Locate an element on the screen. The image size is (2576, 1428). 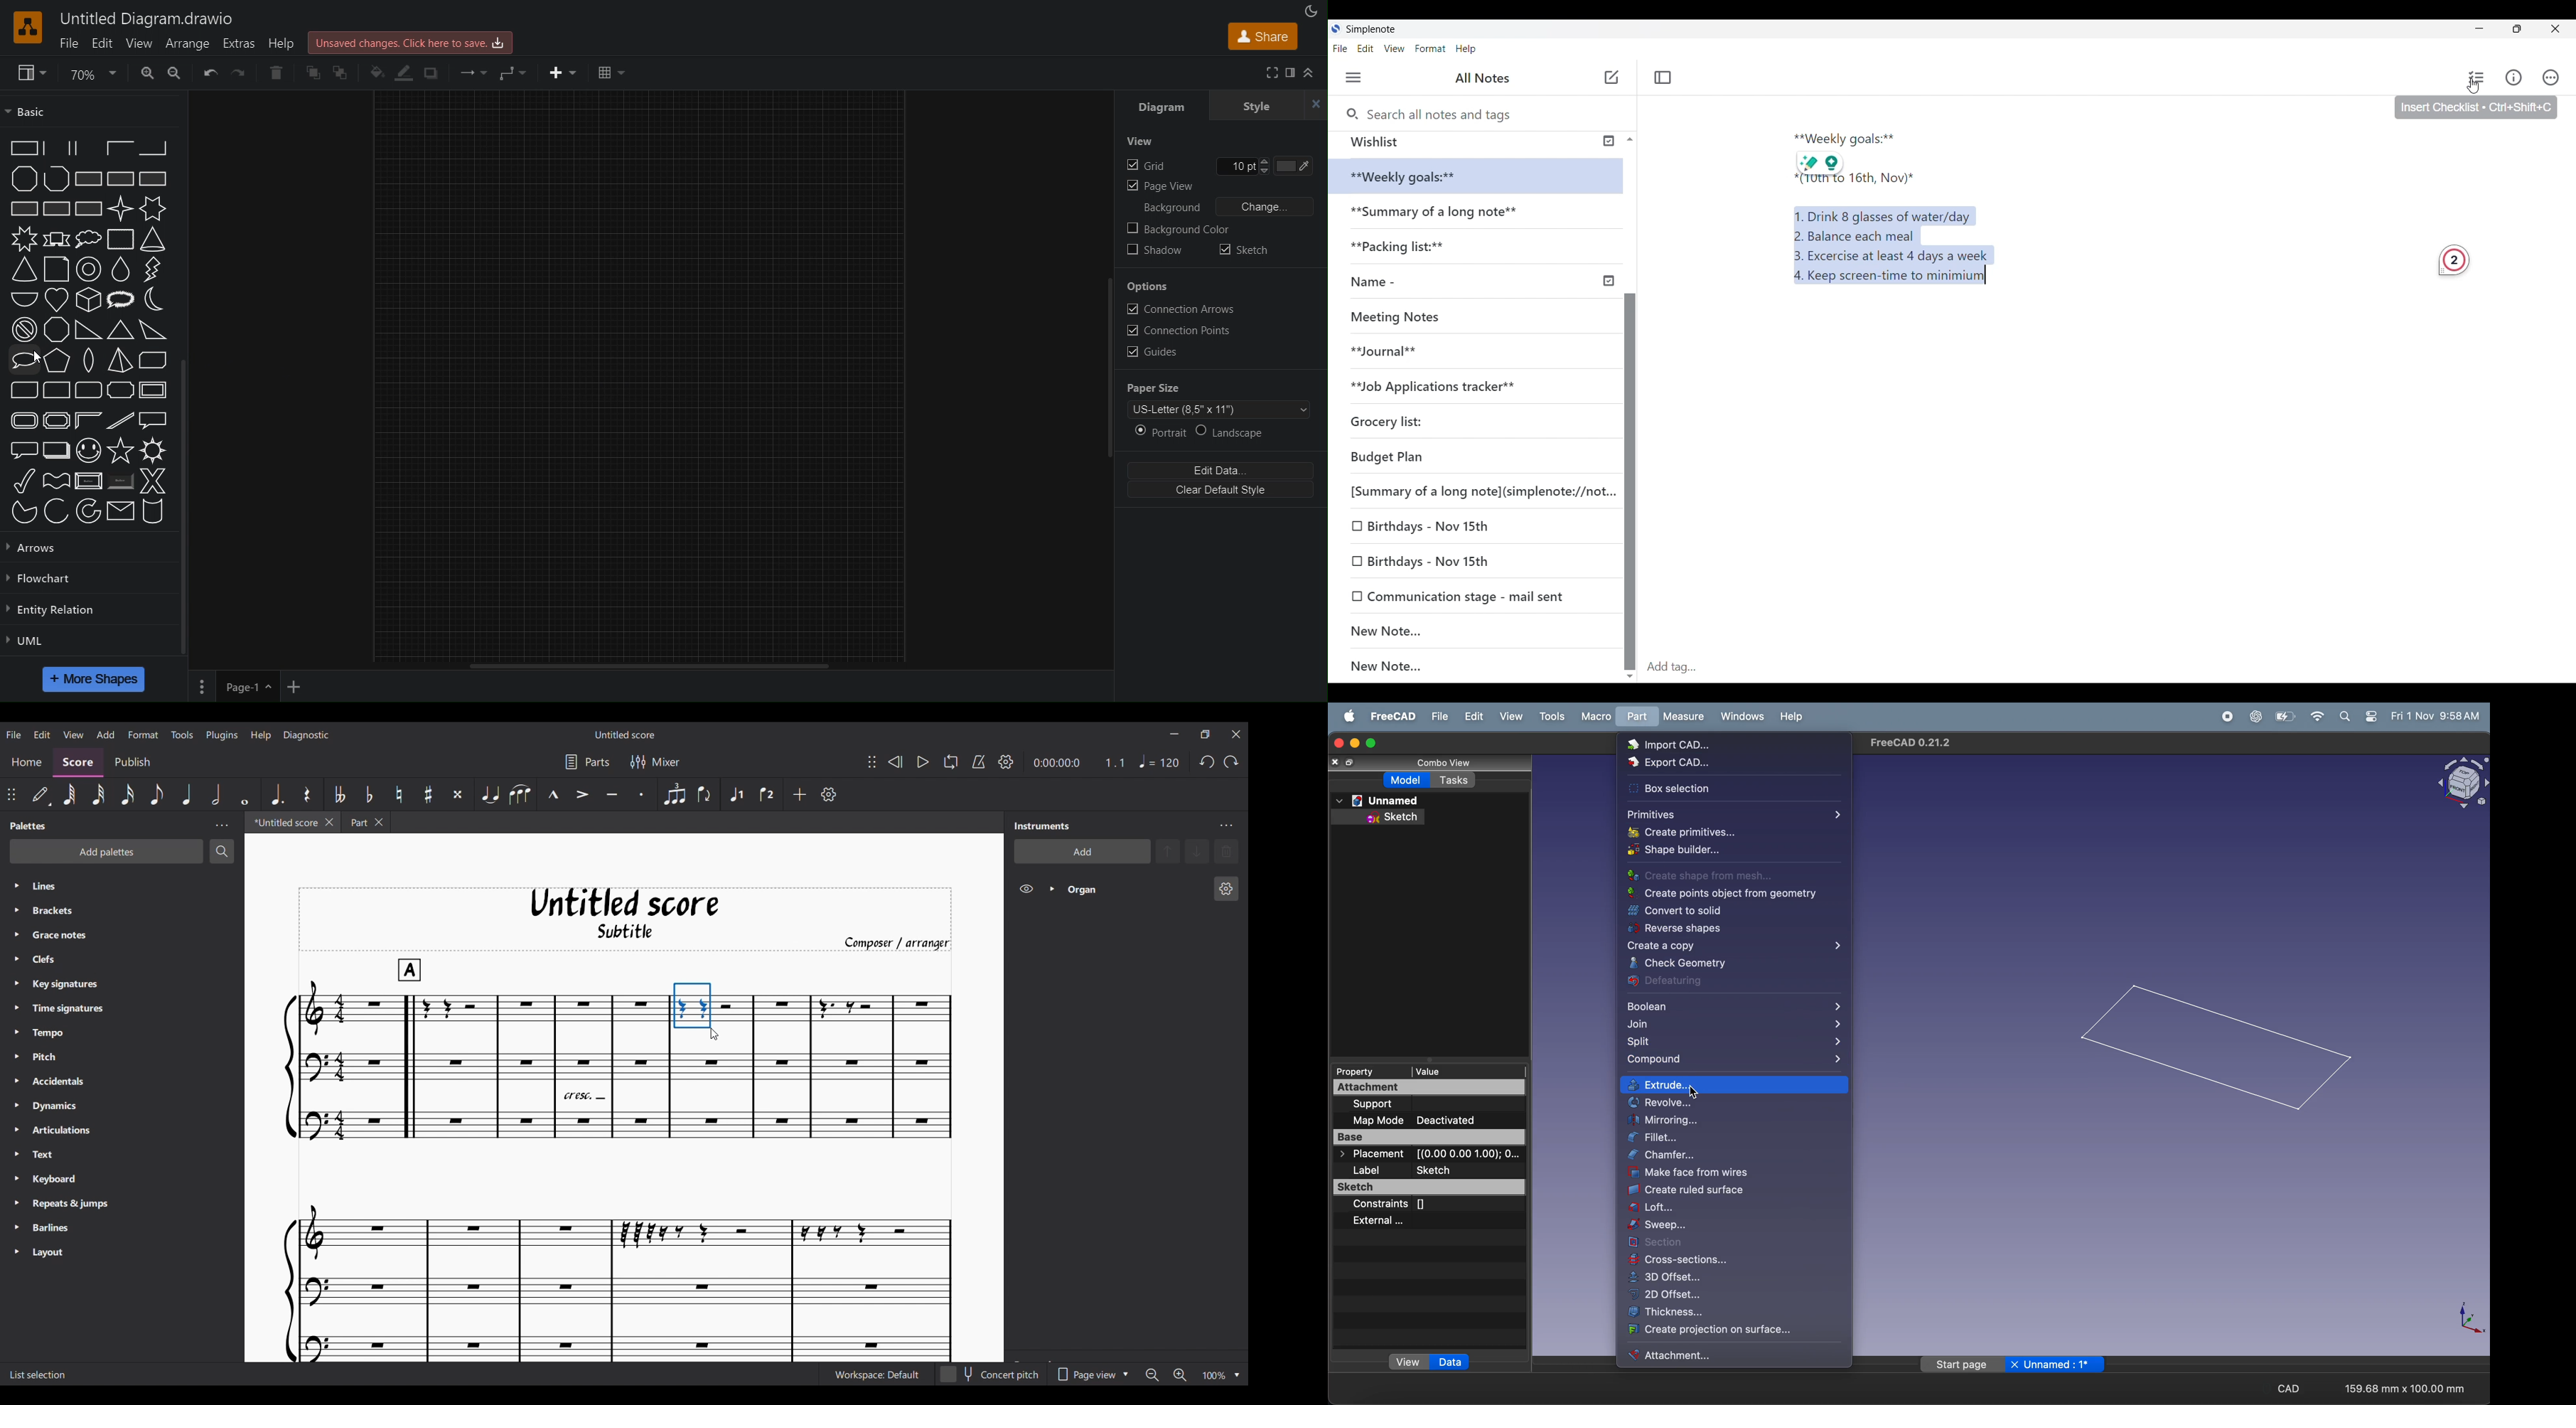
Edit Data is located at coordinates (1221, 470).